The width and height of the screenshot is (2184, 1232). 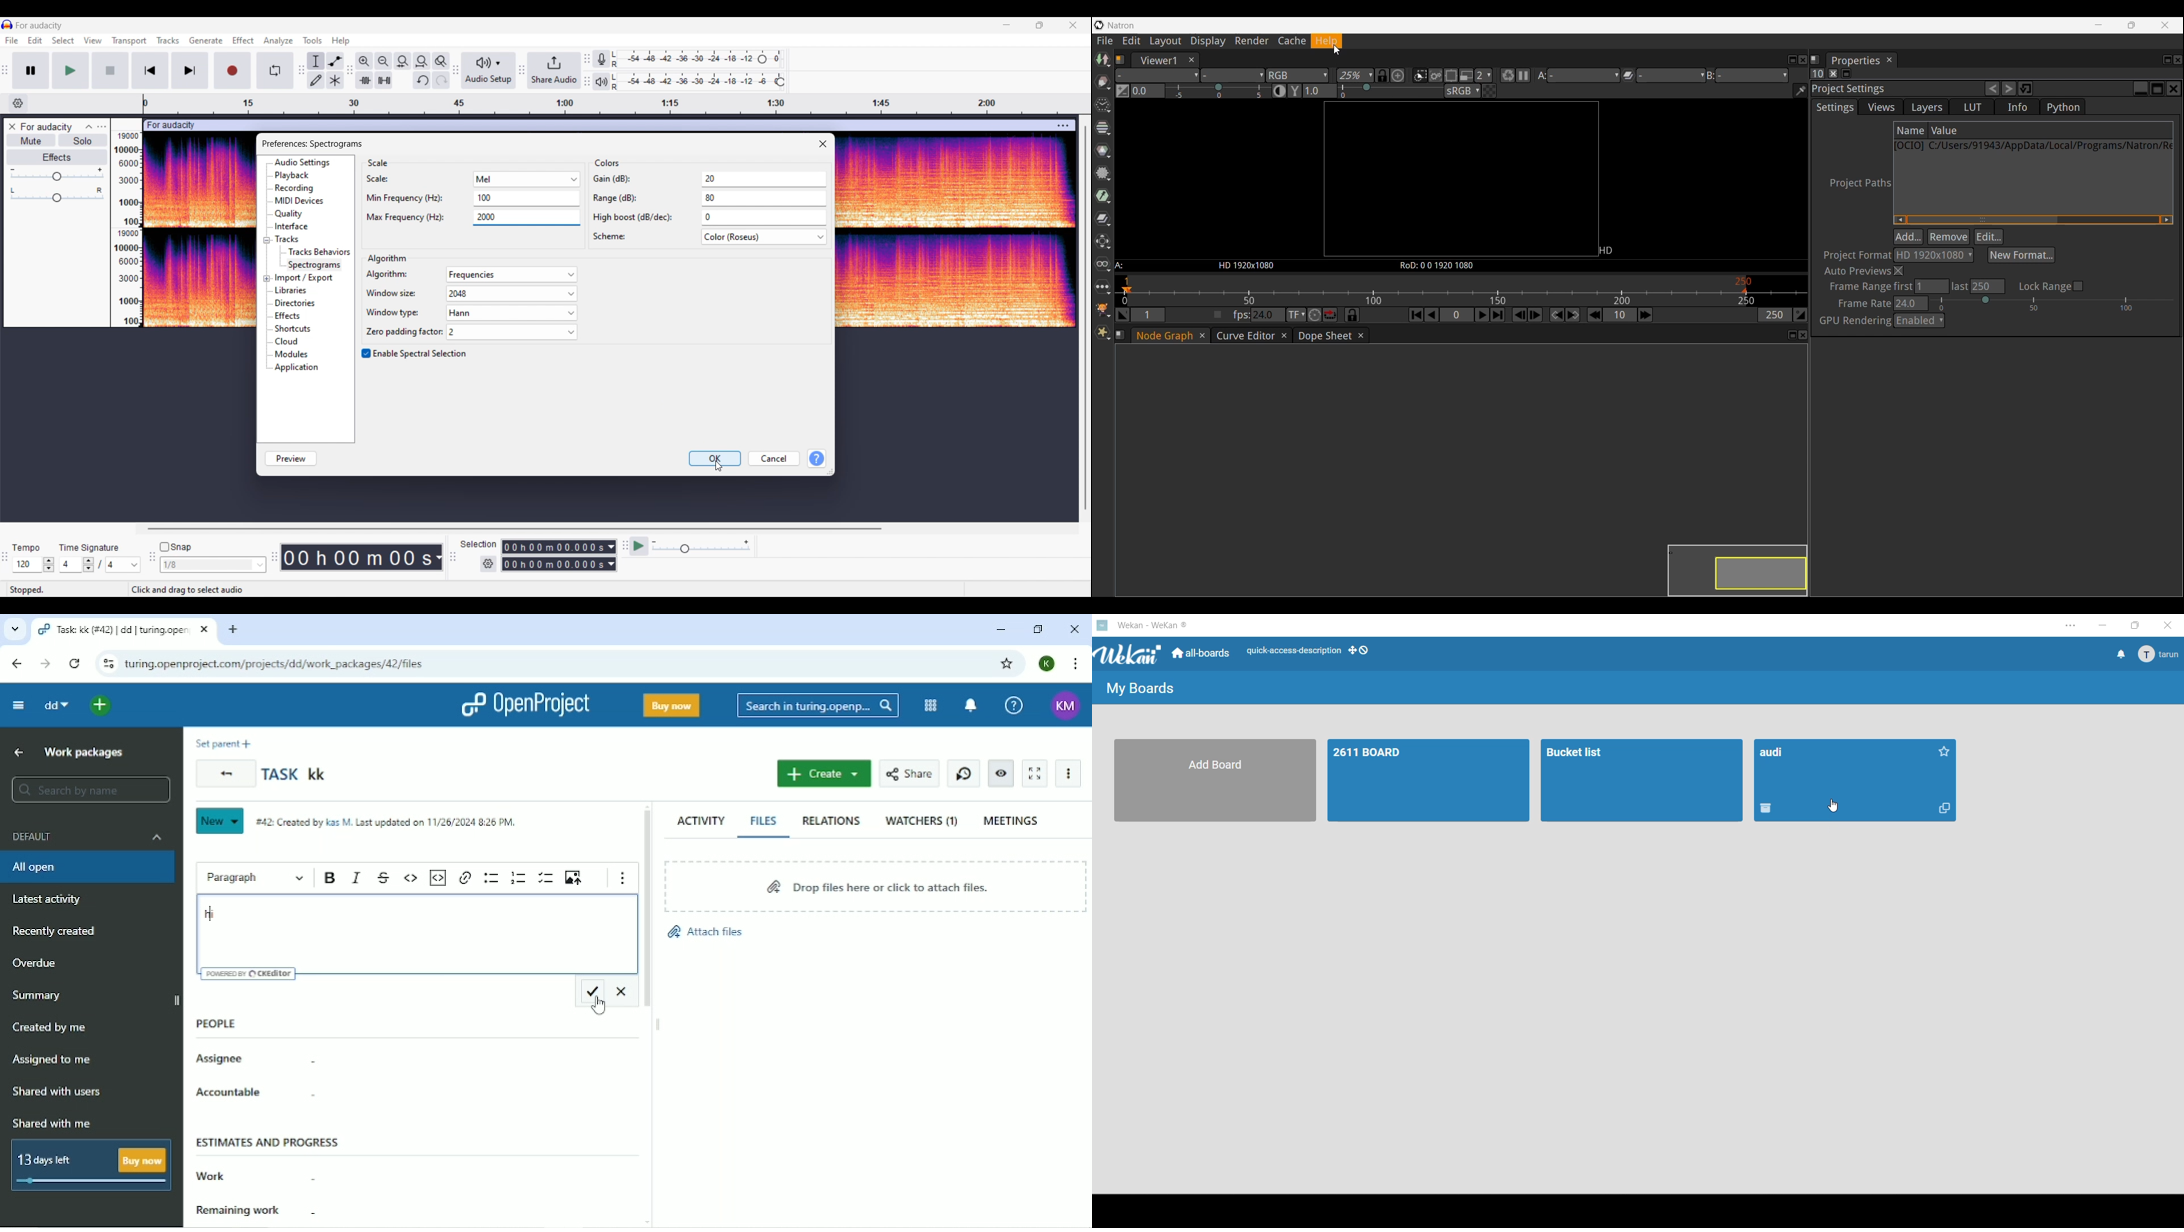 I want to click on Minimize, so click(x=1001, y=630).